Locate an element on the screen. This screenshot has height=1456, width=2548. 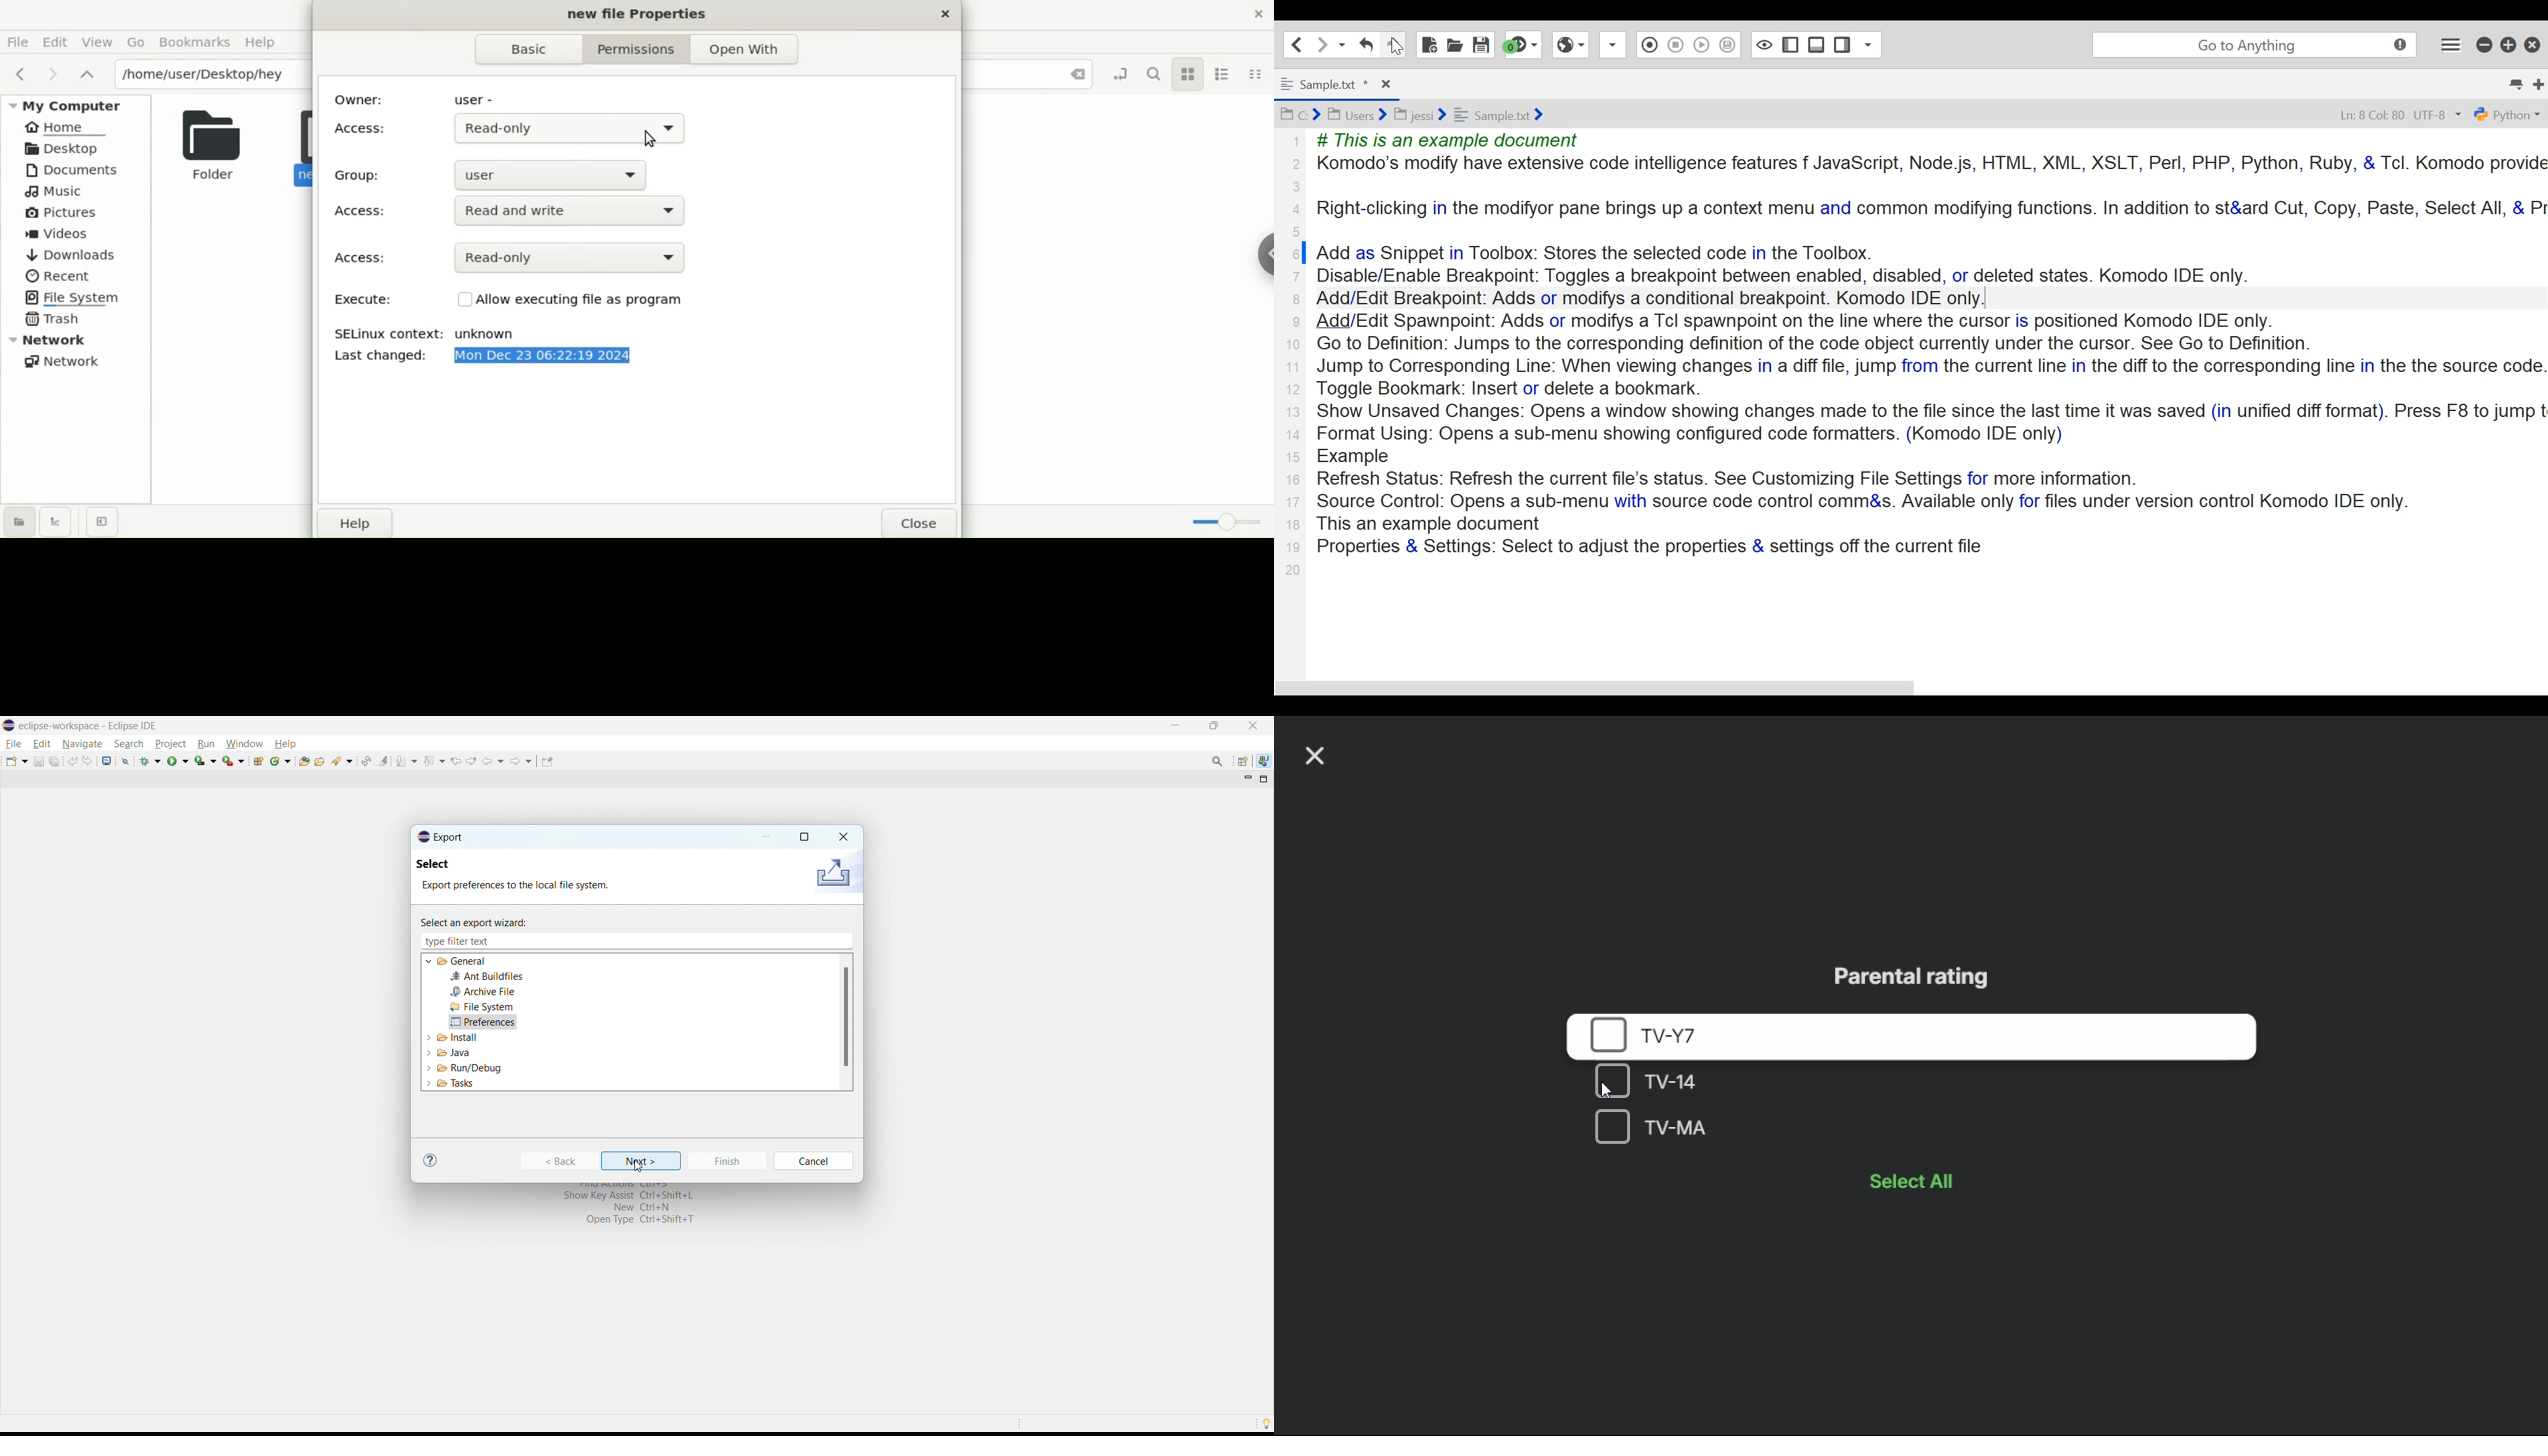
ant buildfiles is located at coordinates (487, 977).